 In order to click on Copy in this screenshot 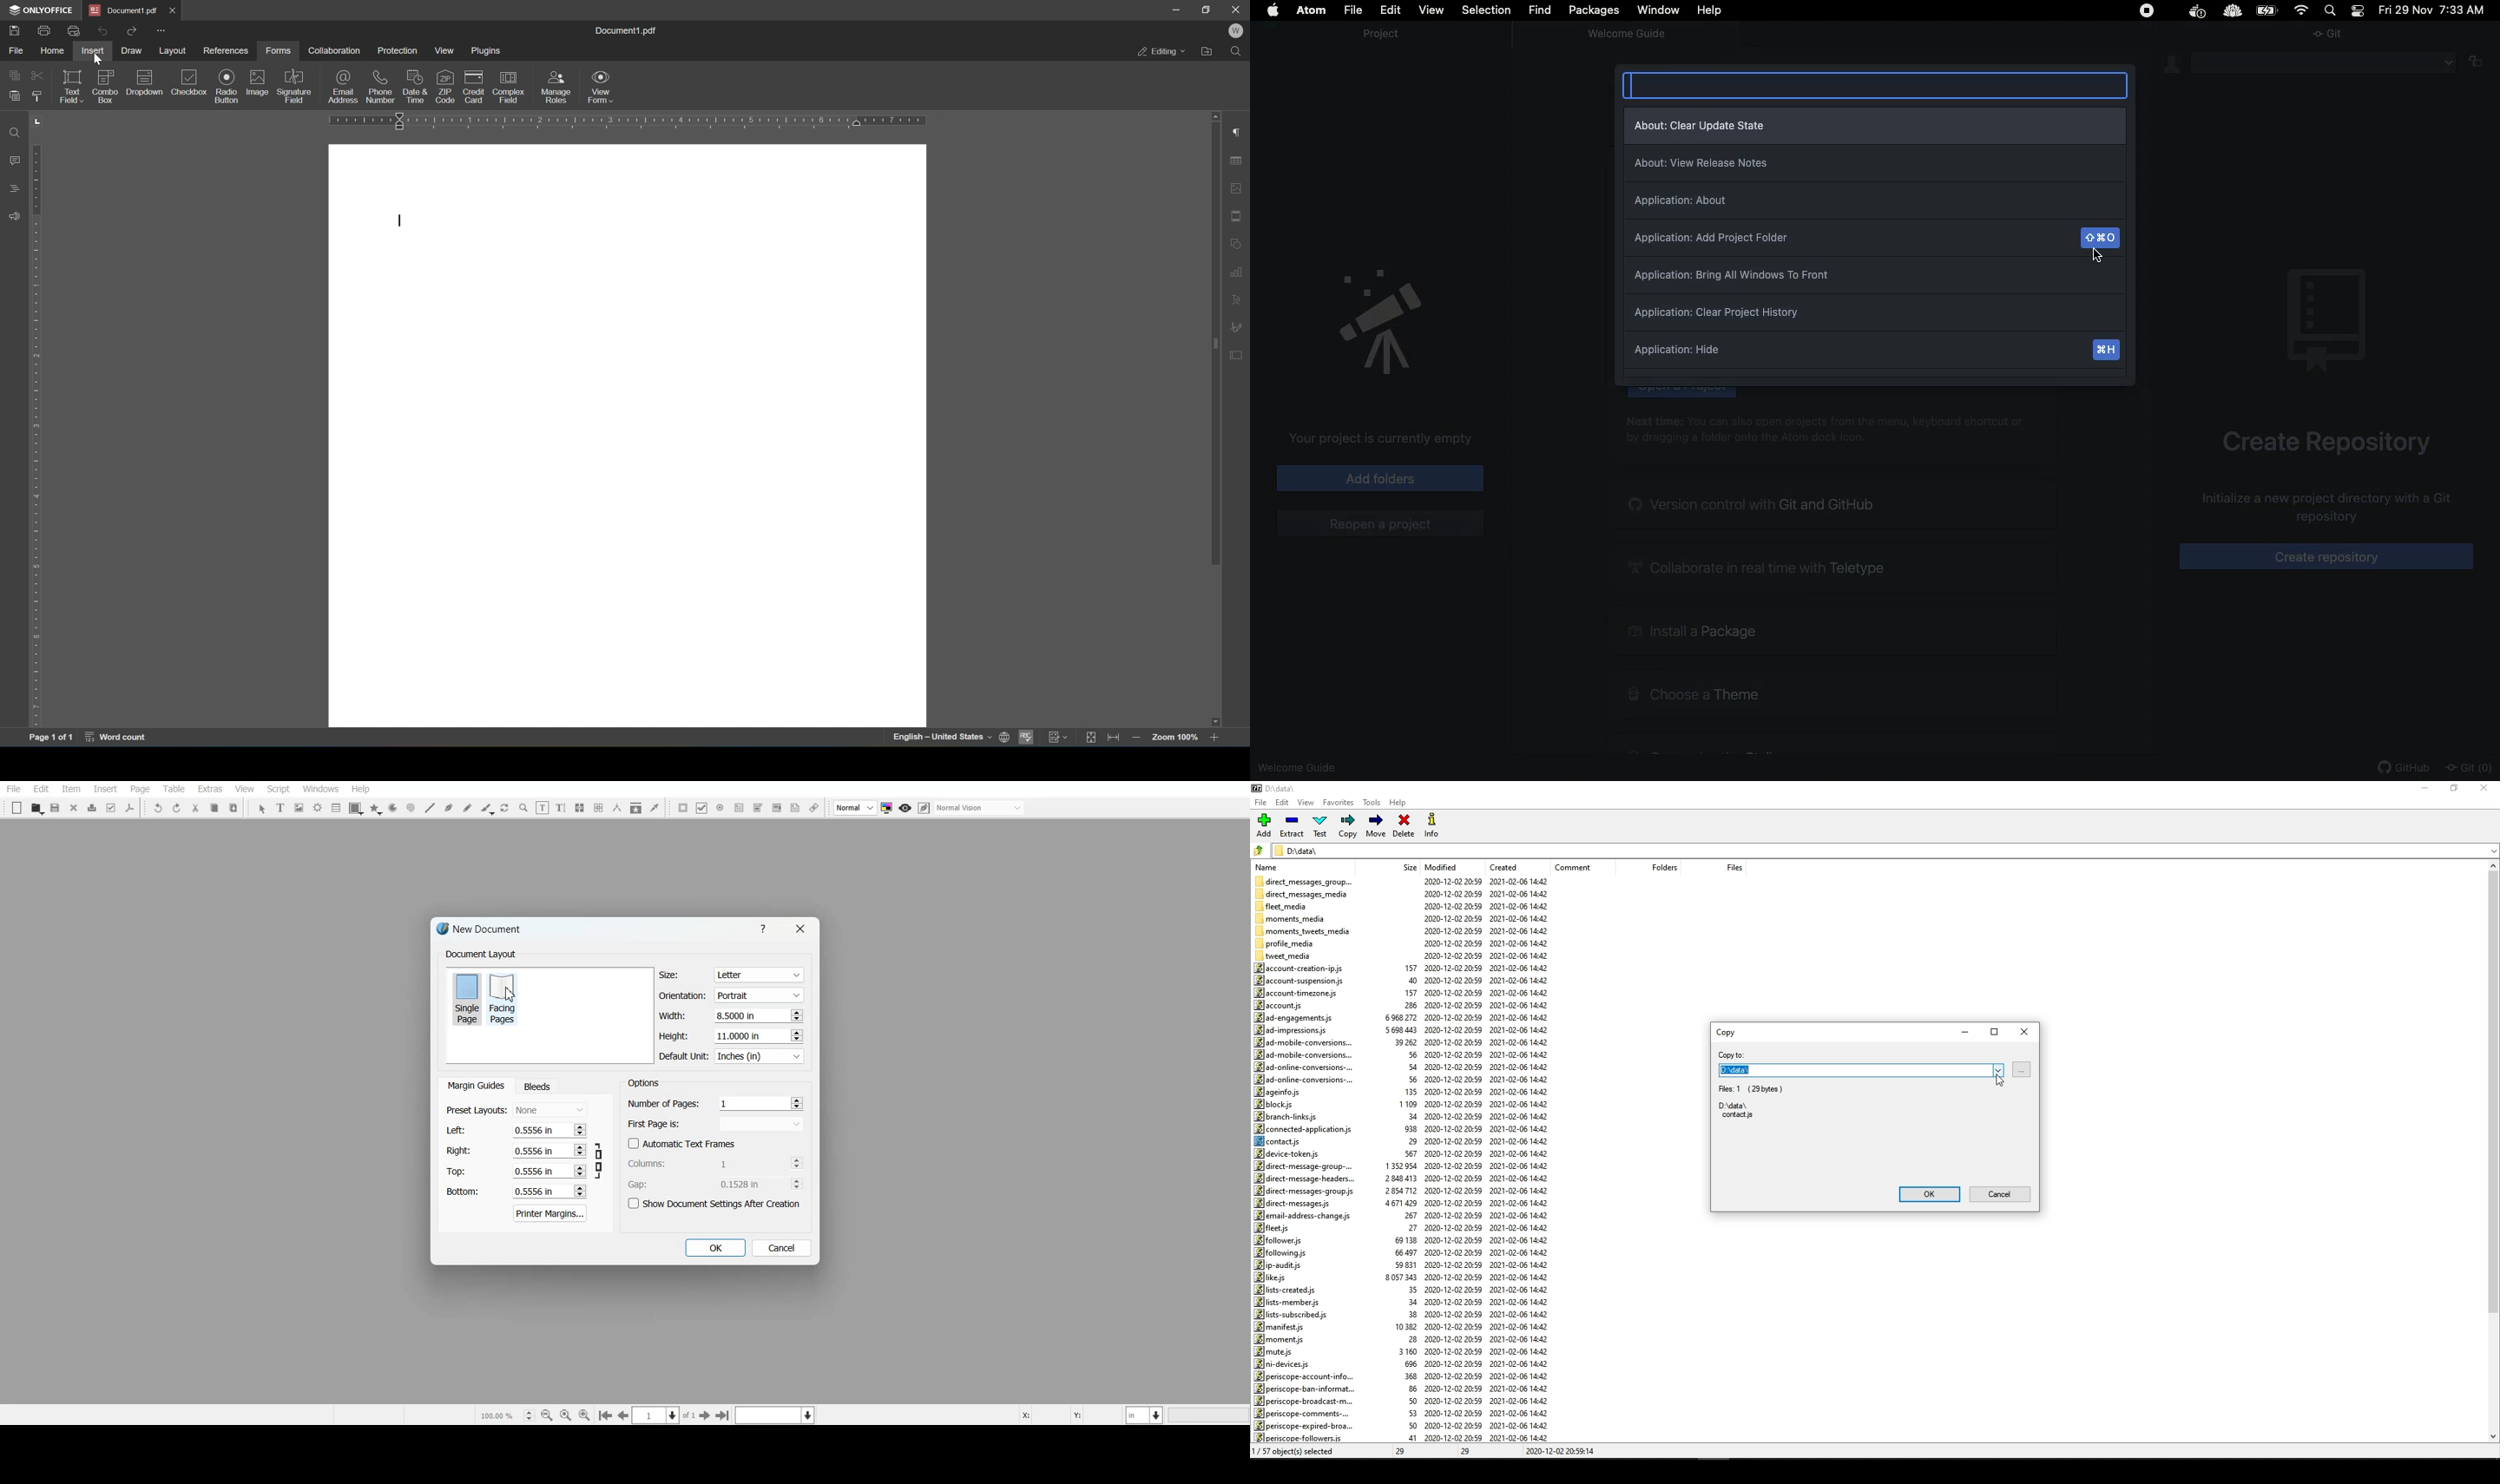, I will do `click(214, 808)`.